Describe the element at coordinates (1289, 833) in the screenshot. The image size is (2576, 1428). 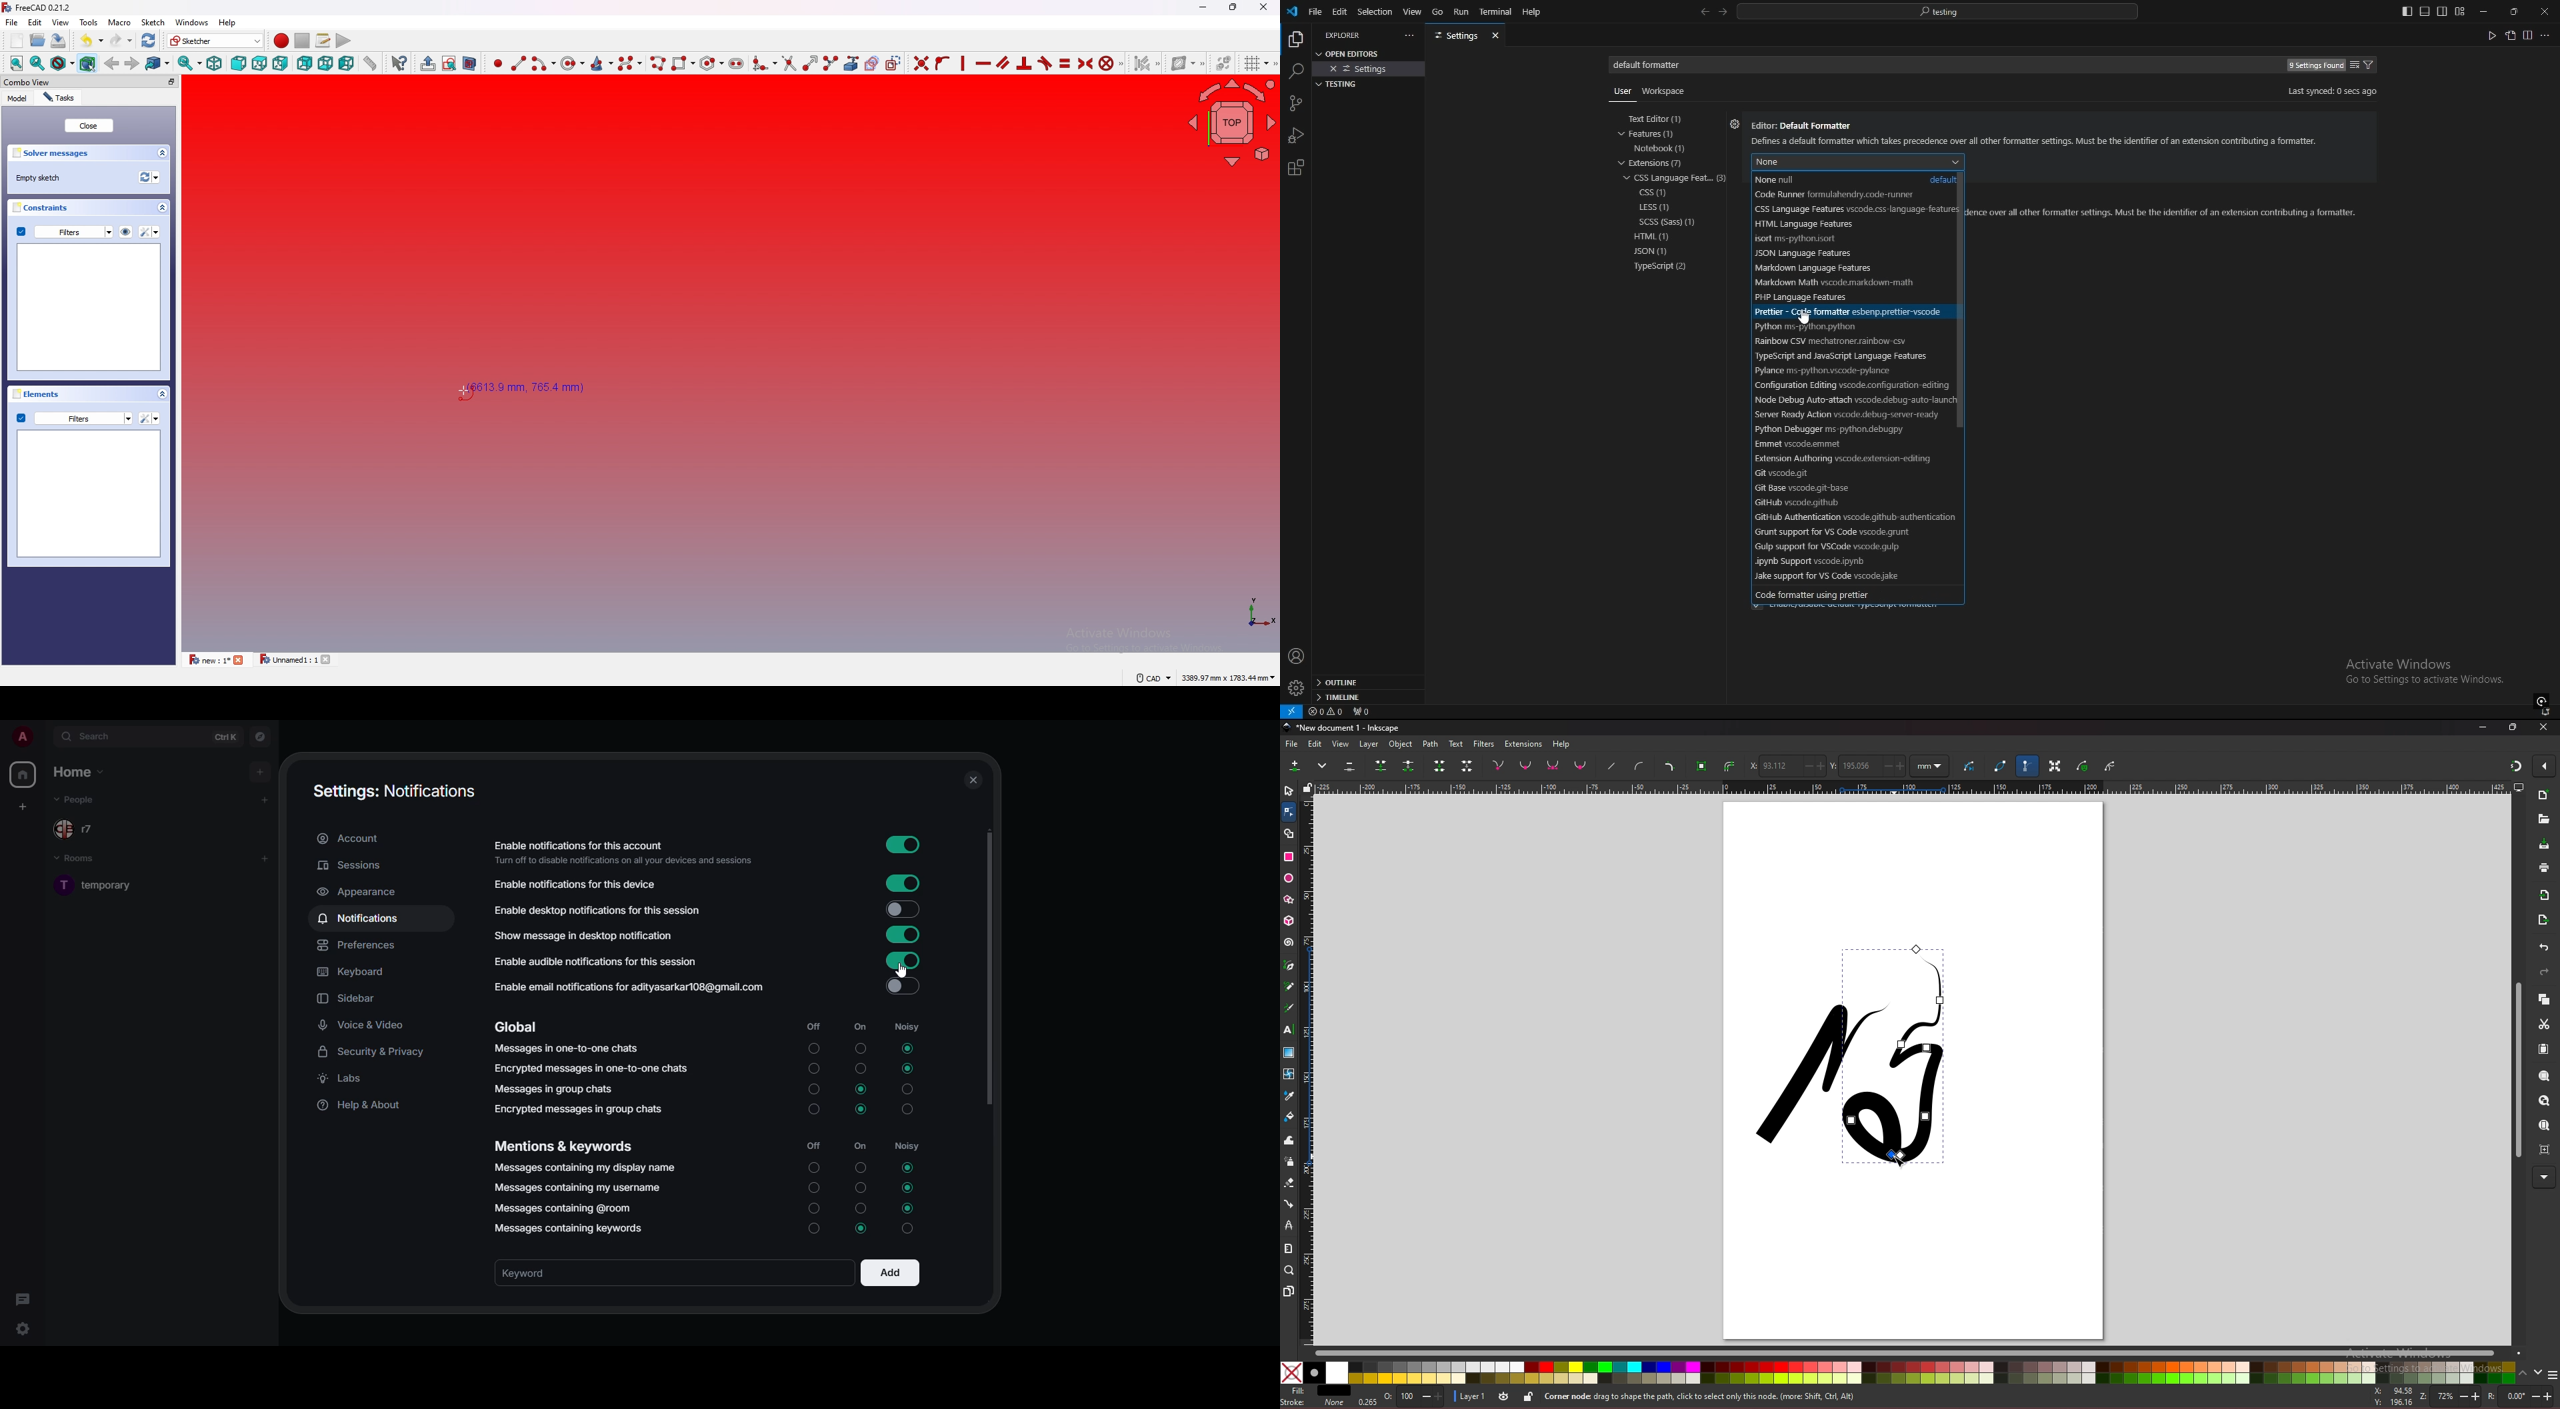
I see `shape builder` at that location.